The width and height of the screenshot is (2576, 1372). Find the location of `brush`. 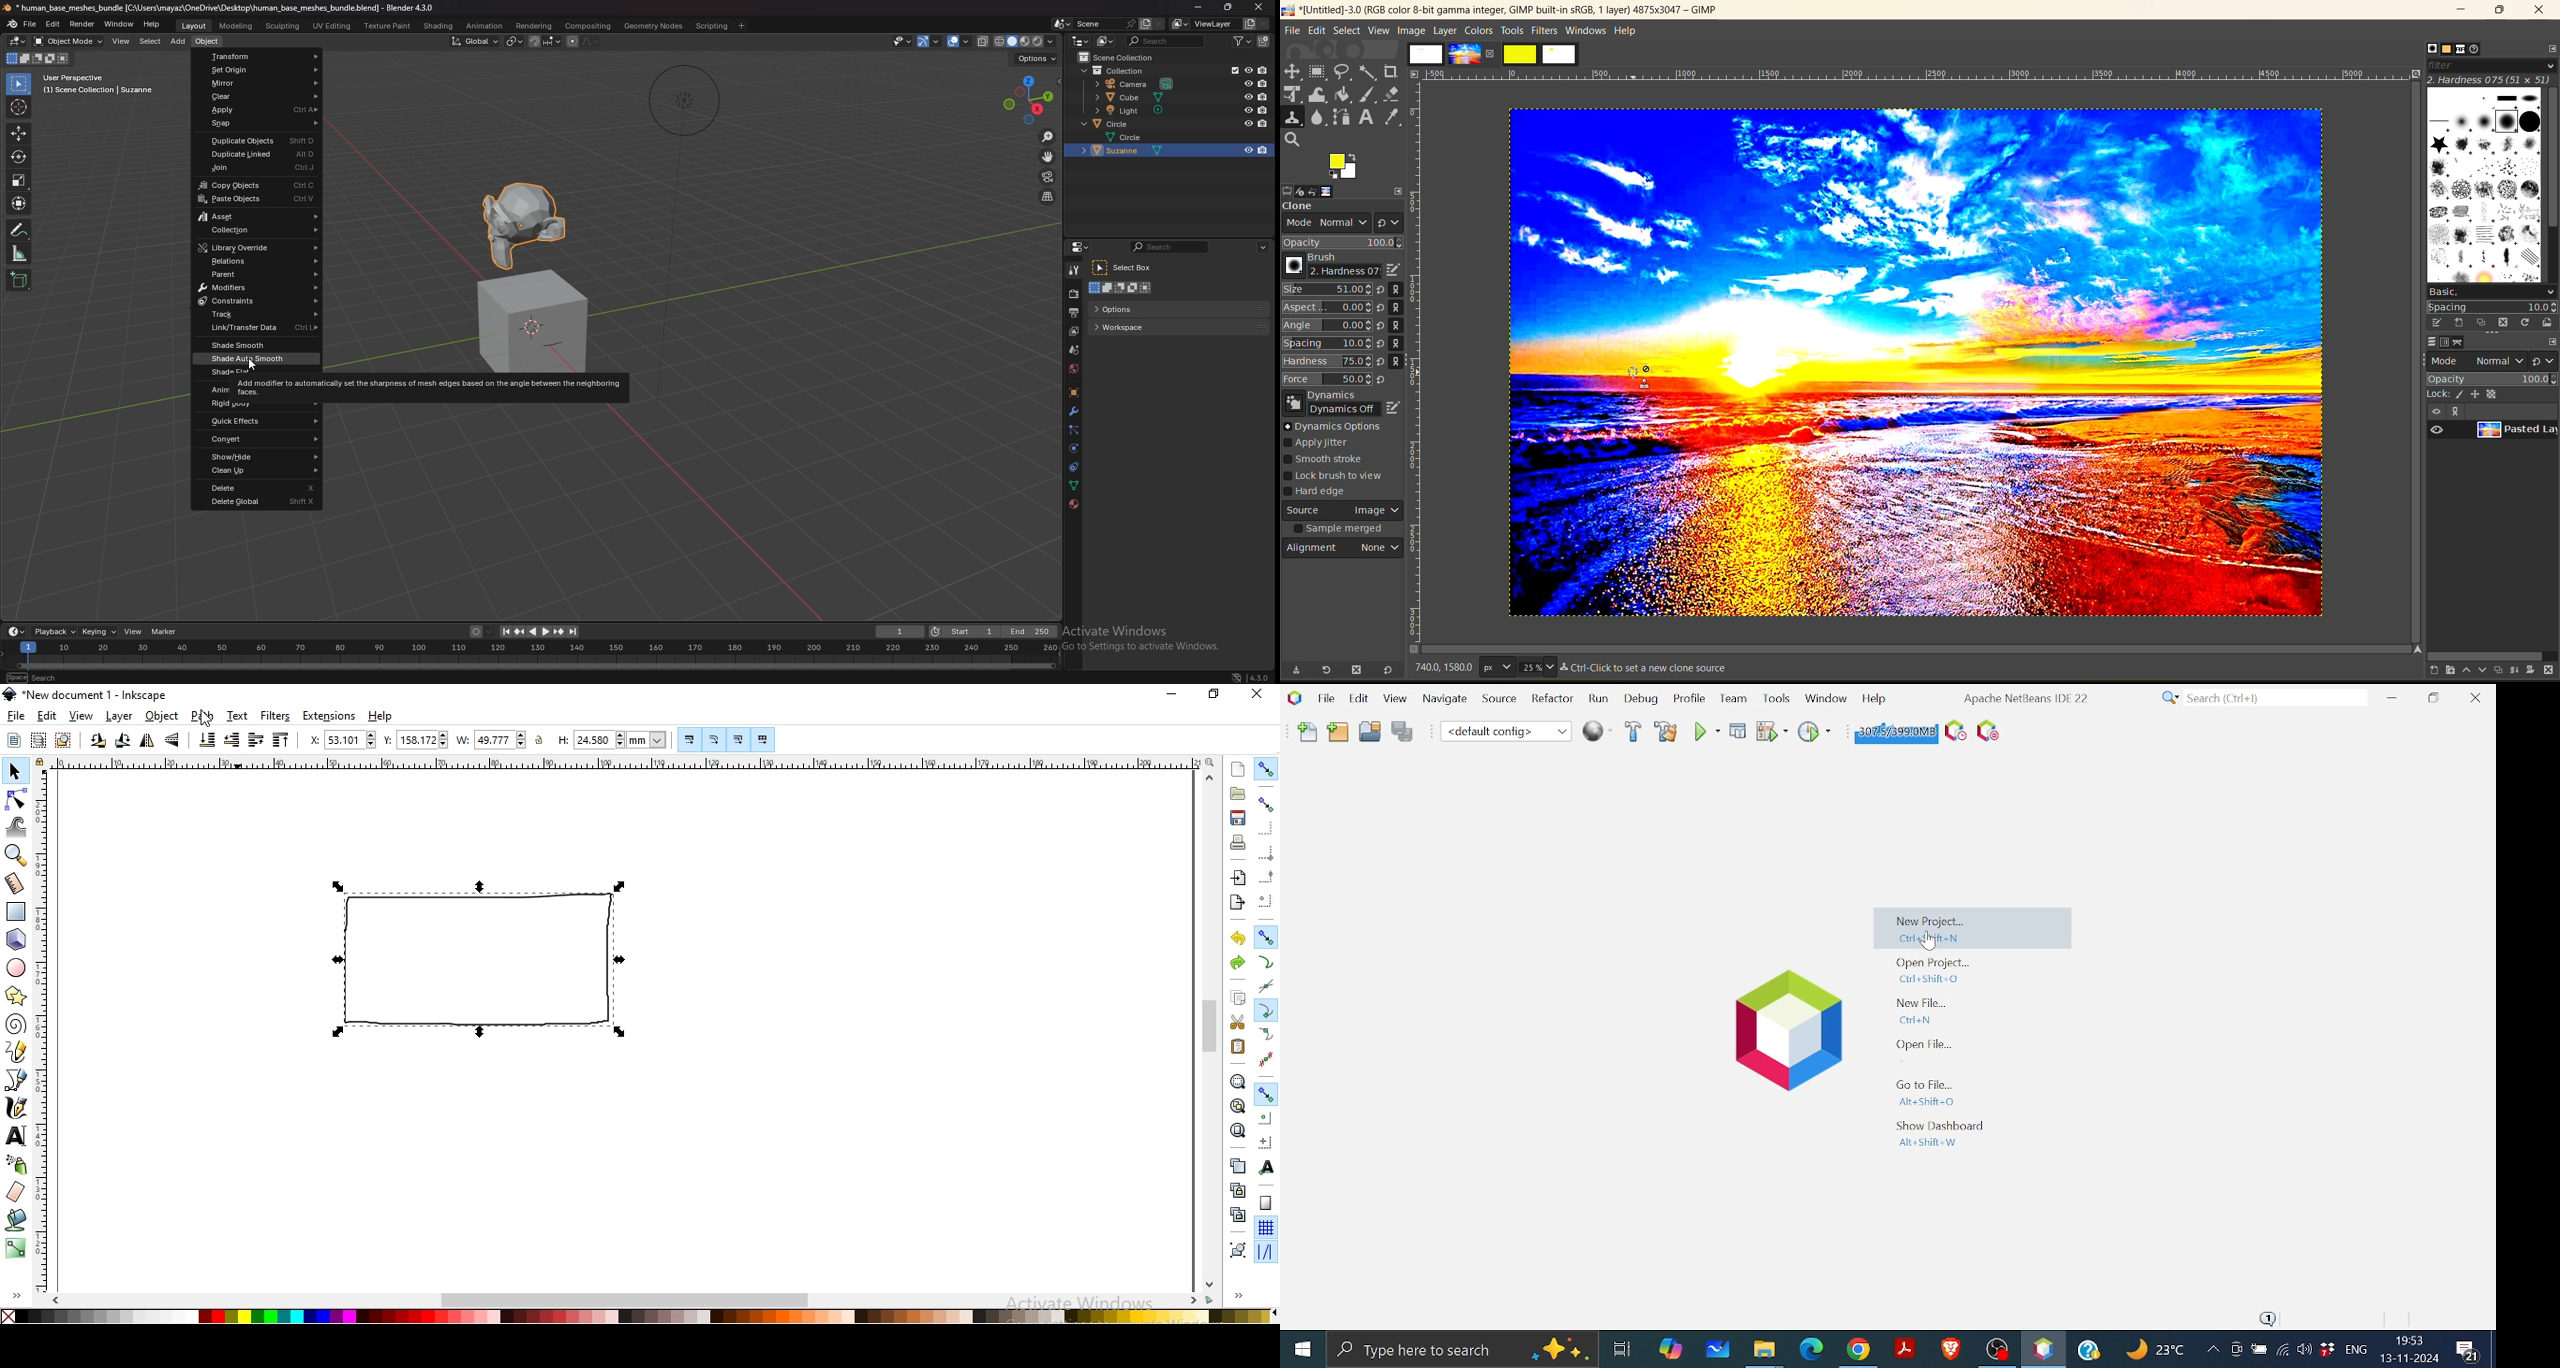

brush is located at coordinates (1328, 266).